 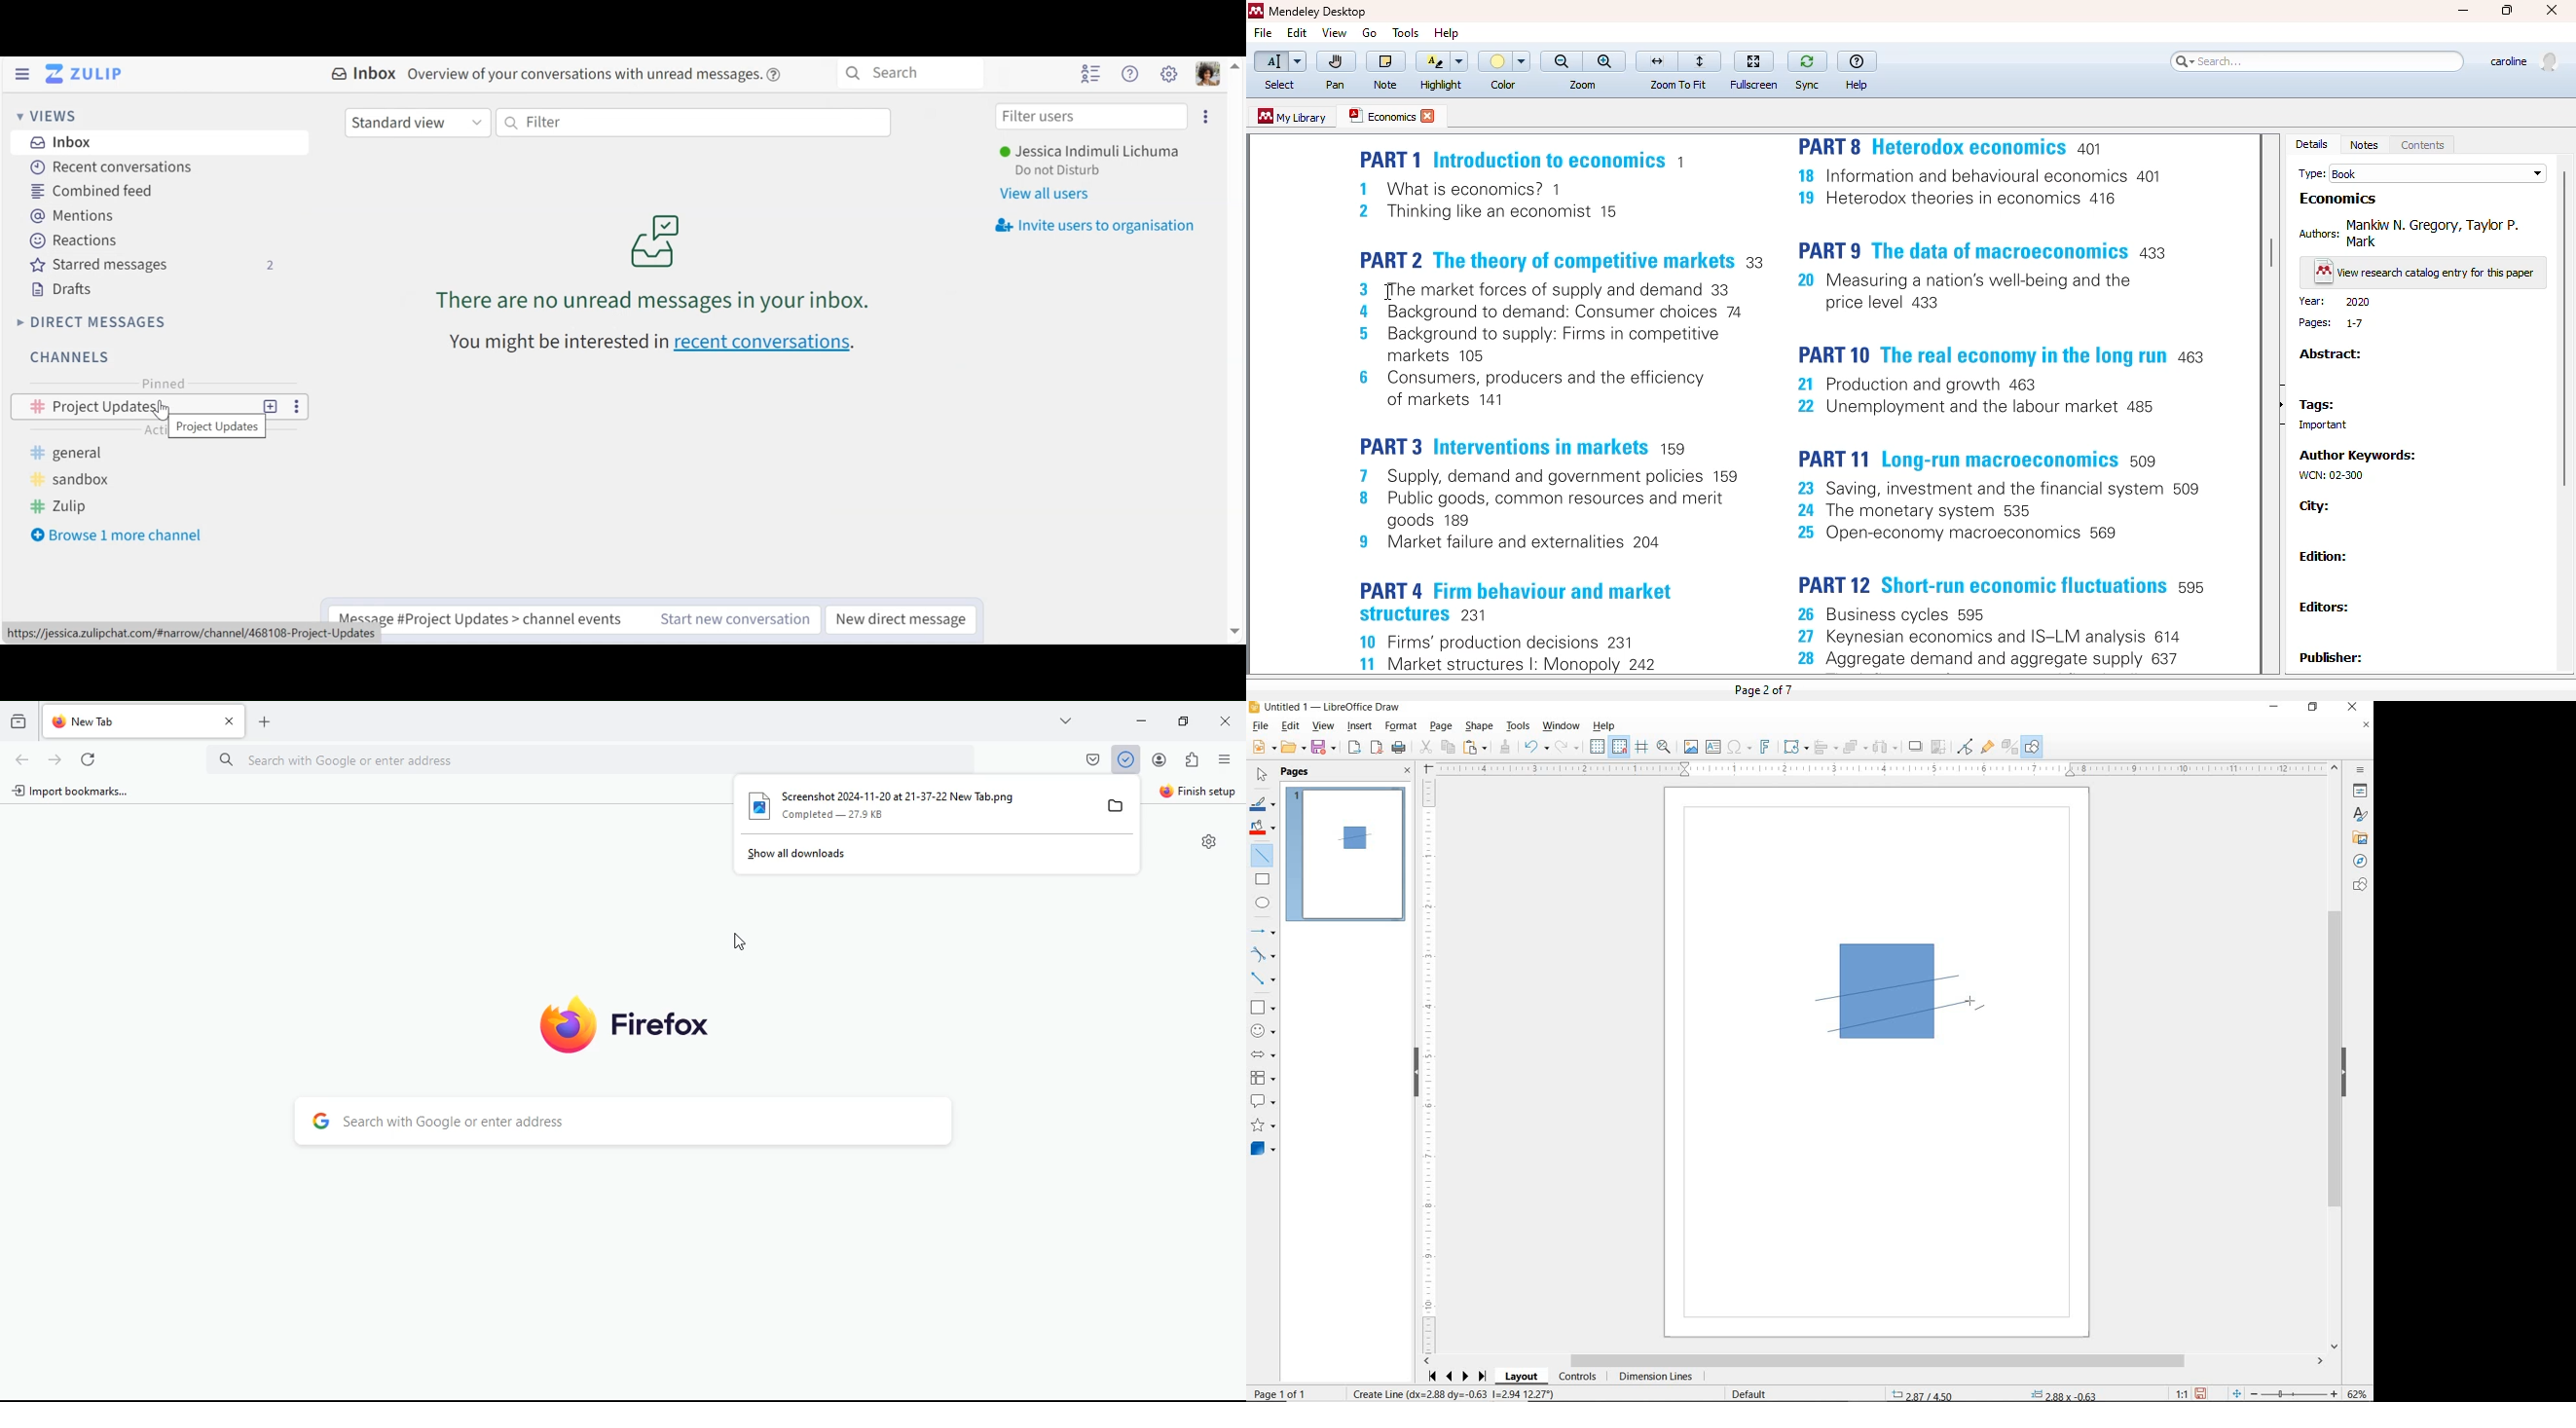 I want to click on Resize shape, so click(x=1453, y=1393).